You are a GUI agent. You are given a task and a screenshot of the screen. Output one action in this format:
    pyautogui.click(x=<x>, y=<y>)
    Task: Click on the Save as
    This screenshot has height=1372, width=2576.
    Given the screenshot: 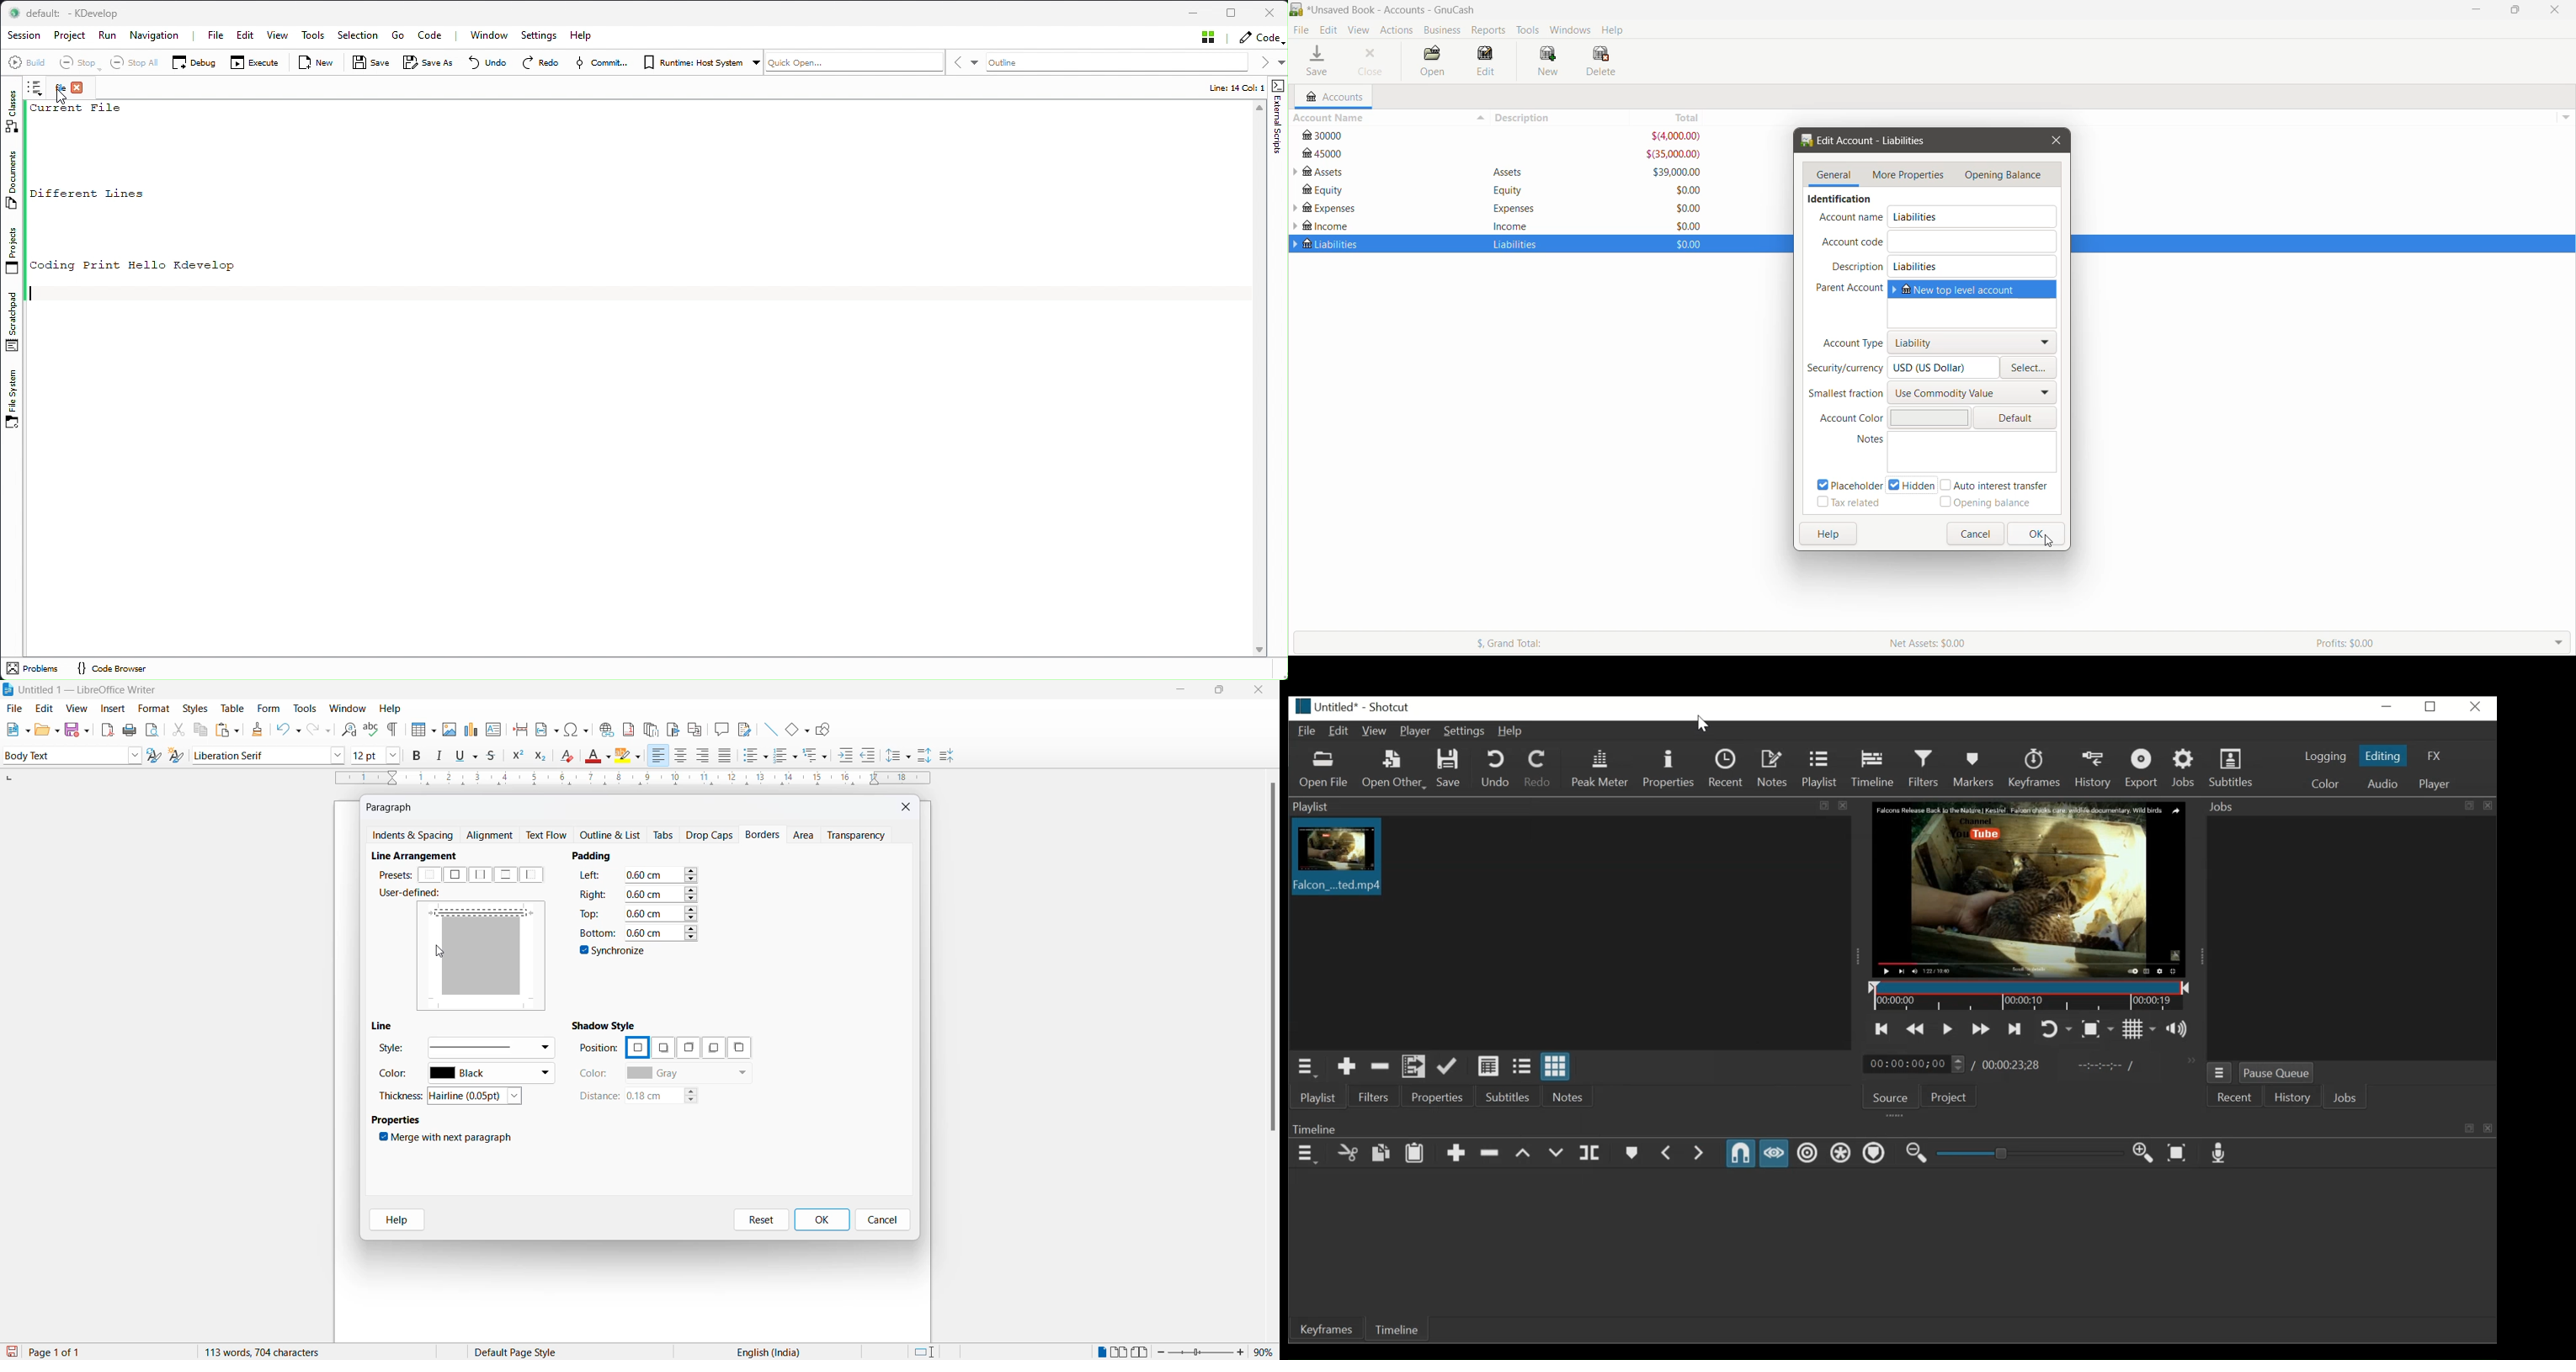 What is the action you would take?
    pyautogui.click(x=428, y=63)
    